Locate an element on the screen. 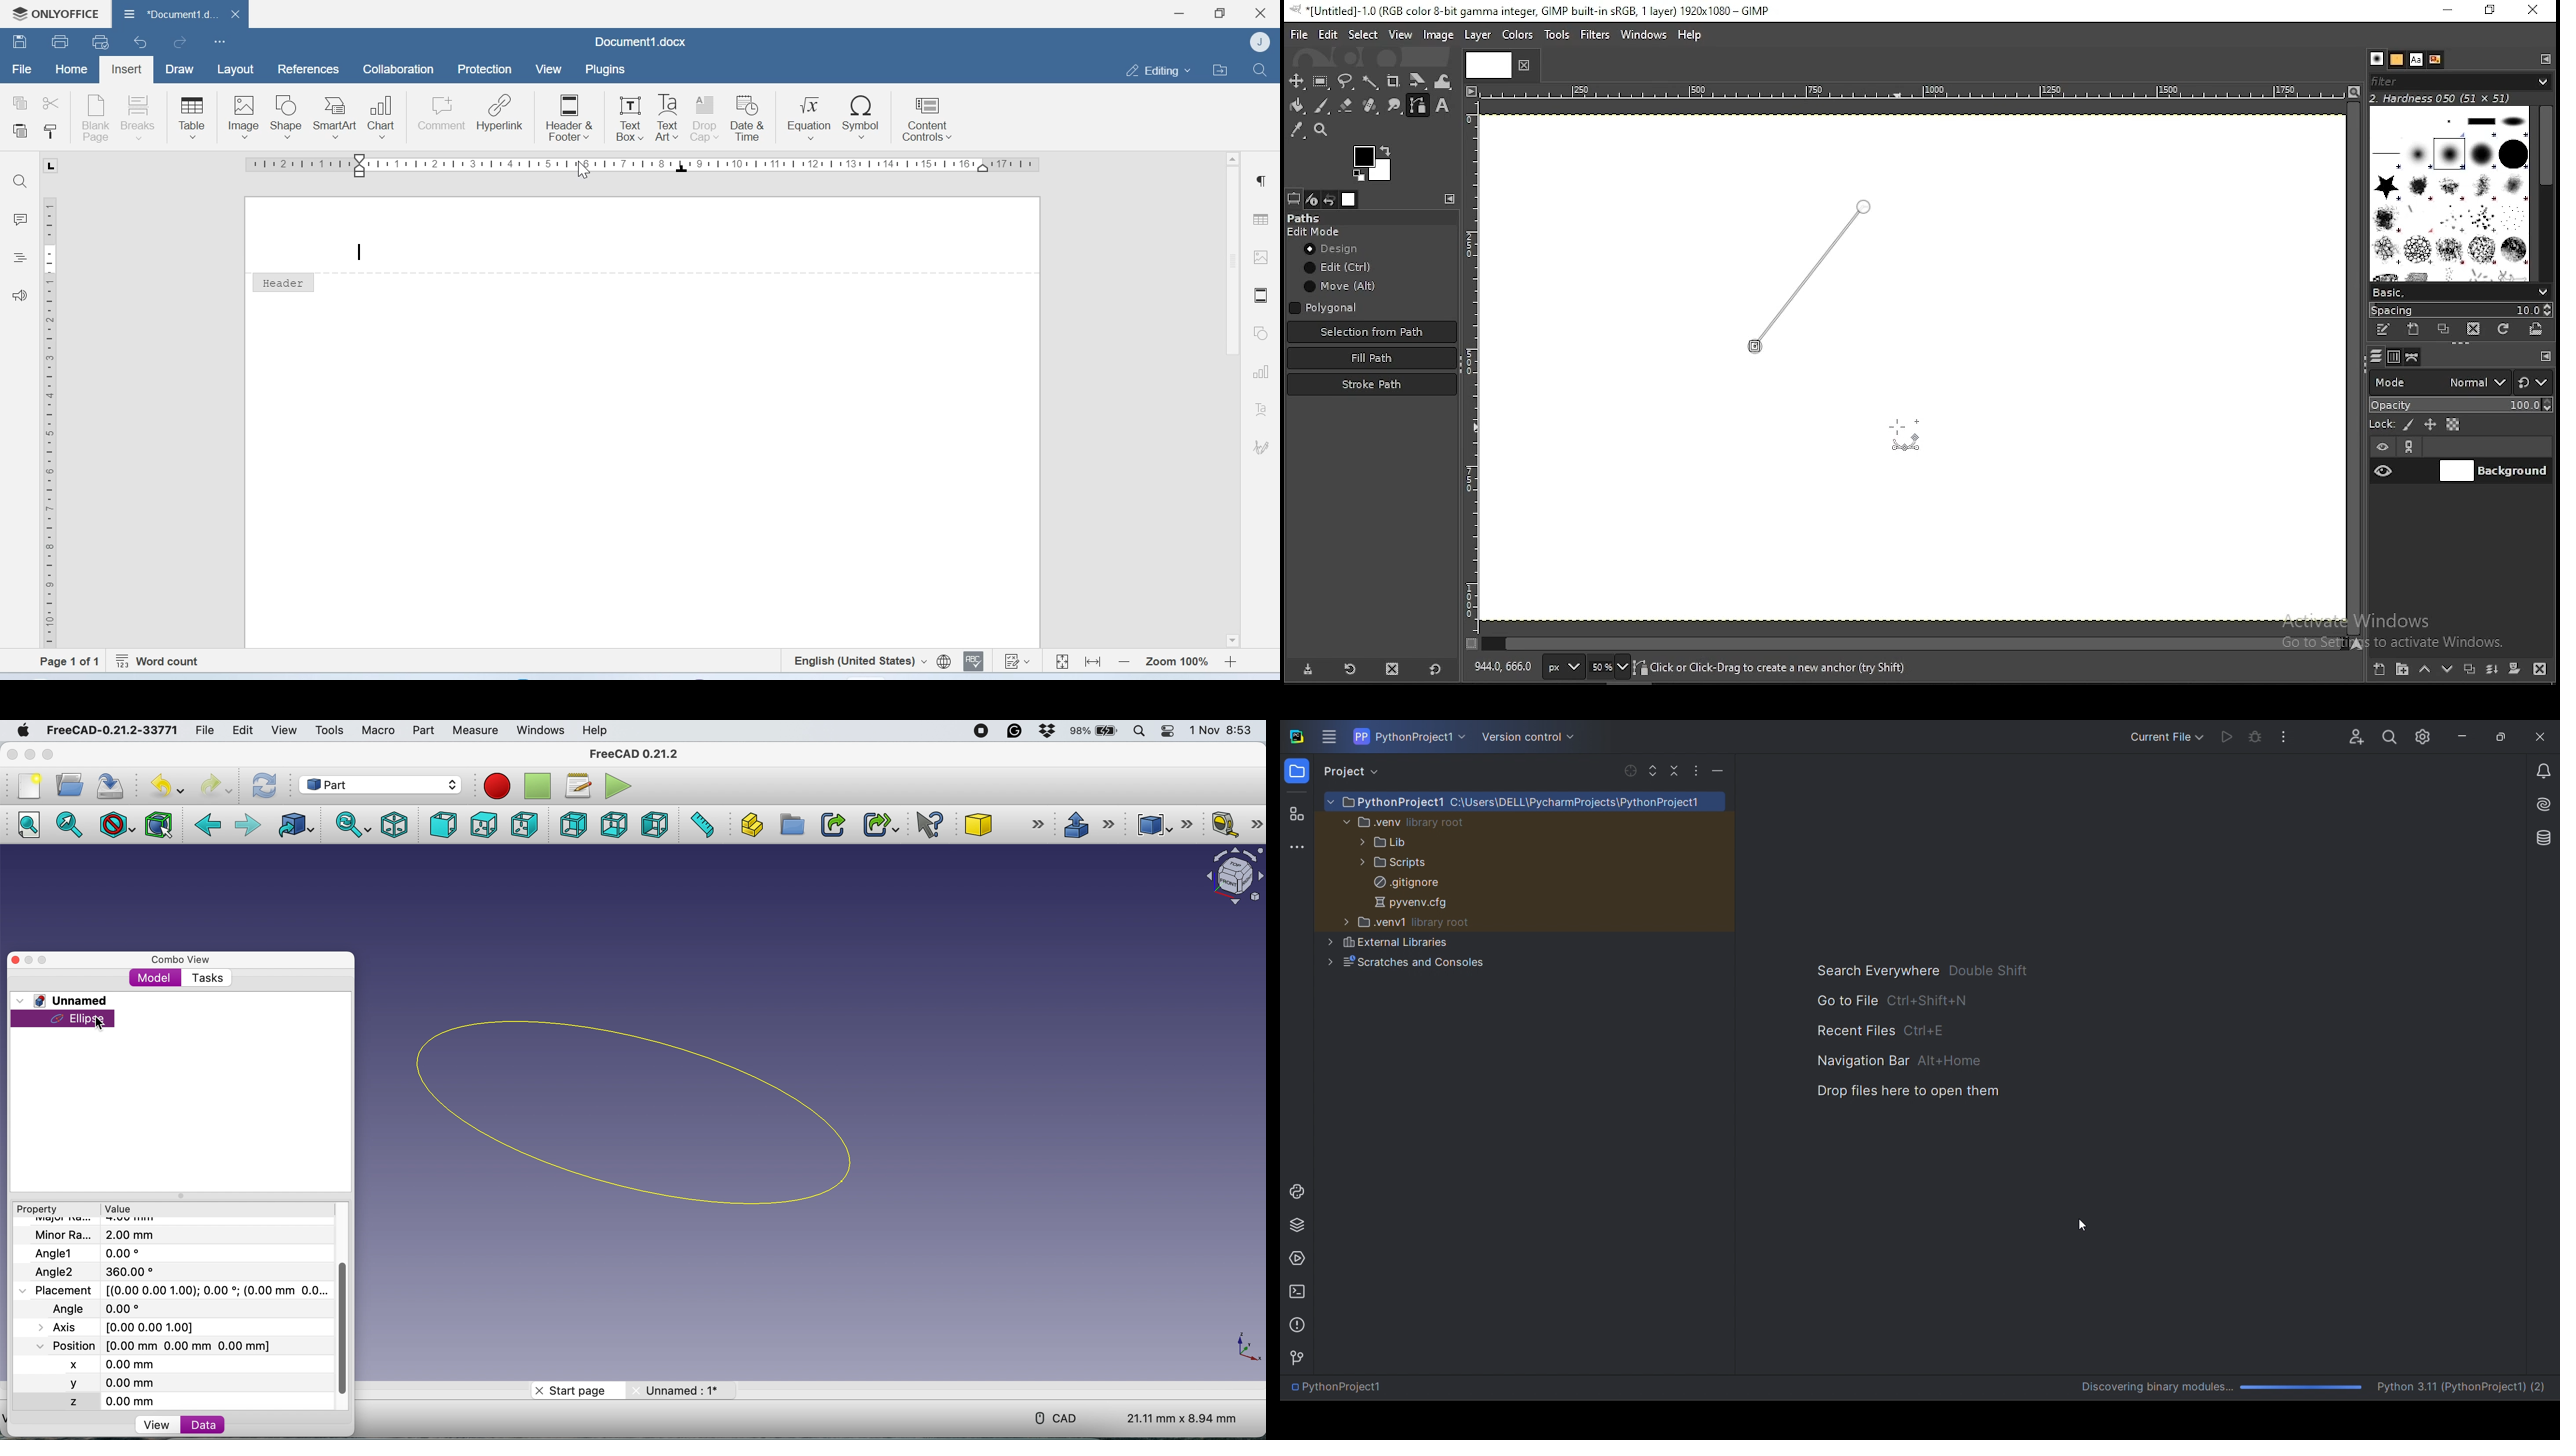  spotlight search is located at coordinates (1140, 732).